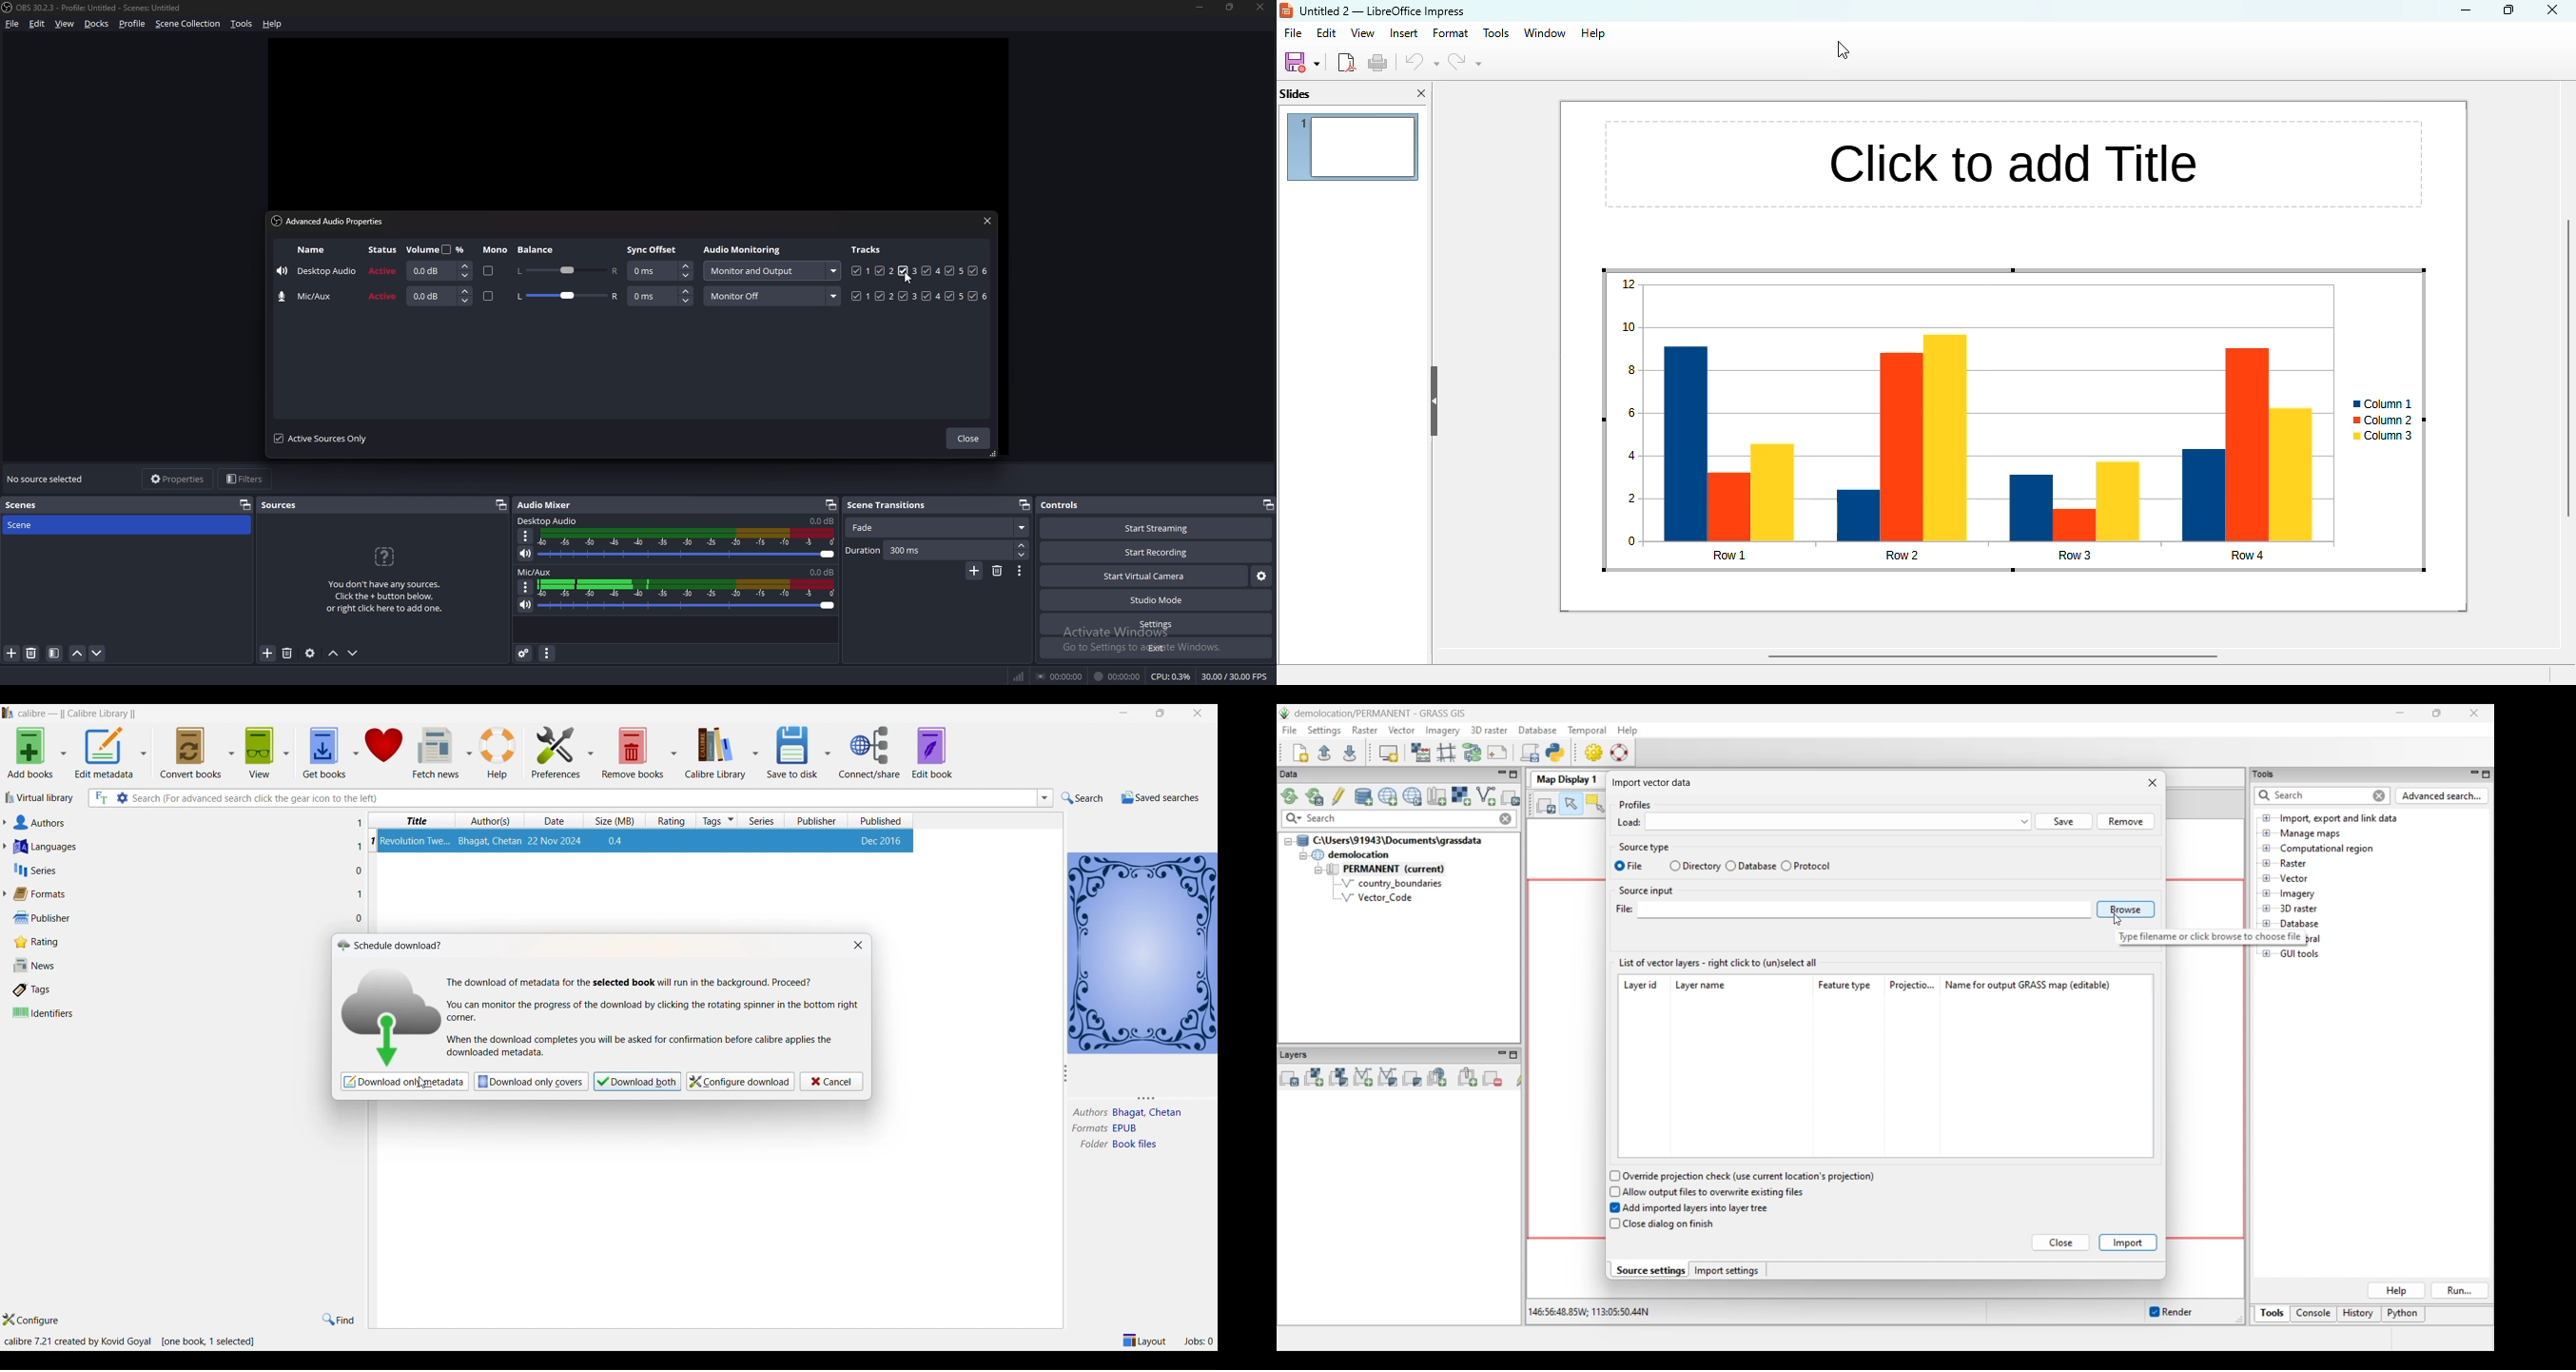  I want to click on filters, so click(247, 479).